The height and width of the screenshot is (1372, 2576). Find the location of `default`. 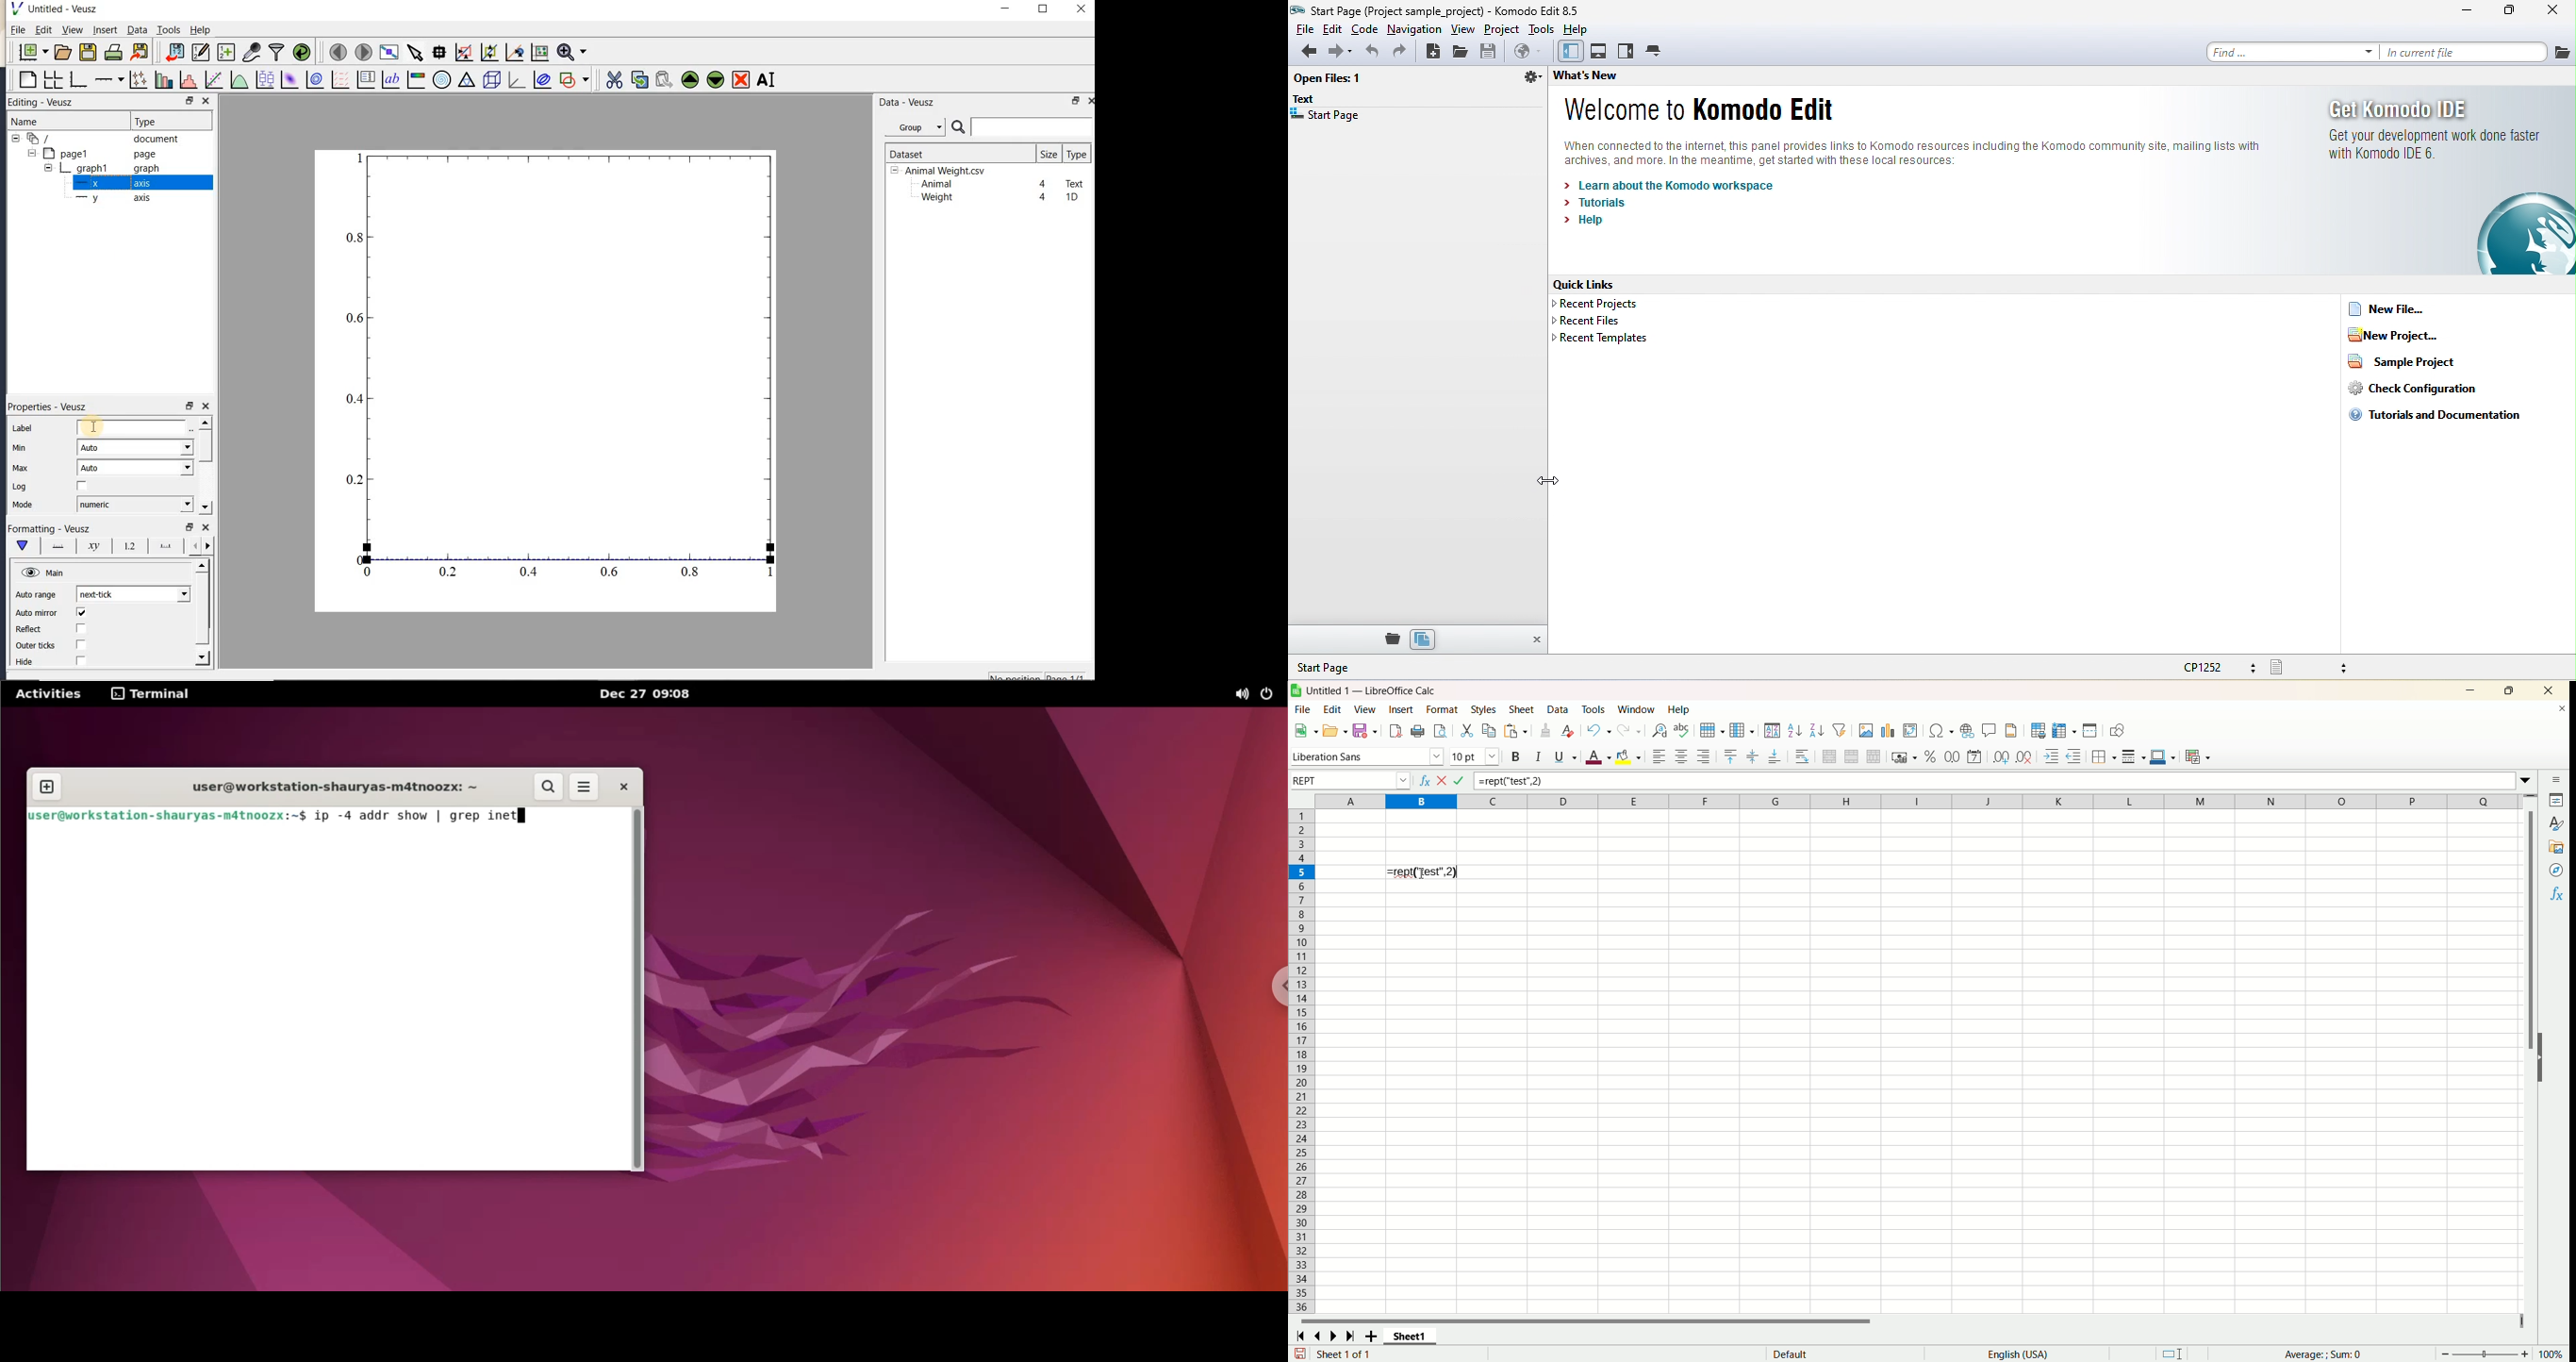

default is located at coordinates (1840, 1354).